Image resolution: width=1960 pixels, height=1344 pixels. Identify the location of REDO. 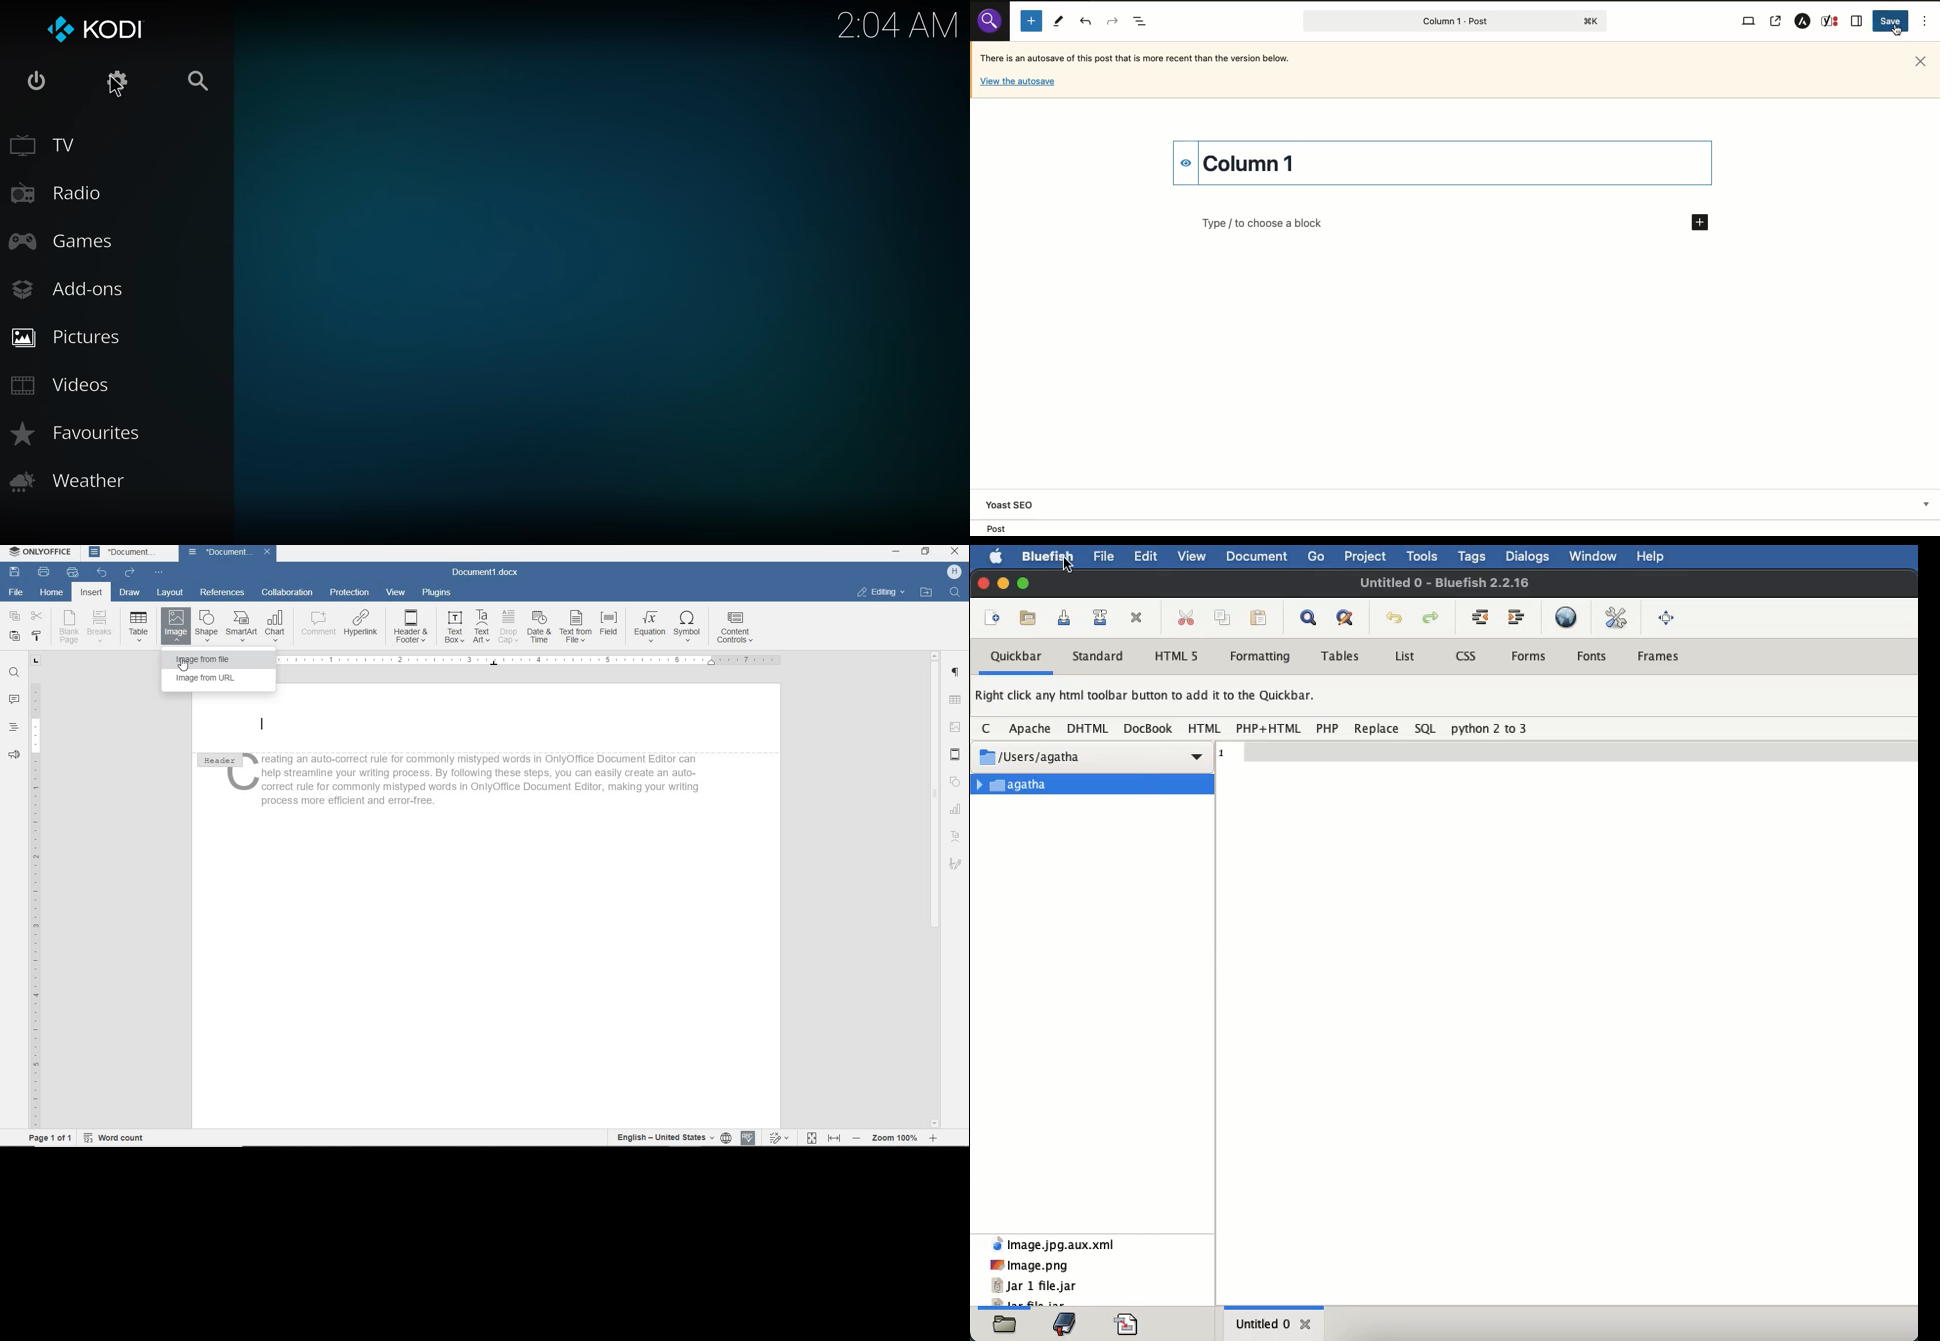
(130, 573).